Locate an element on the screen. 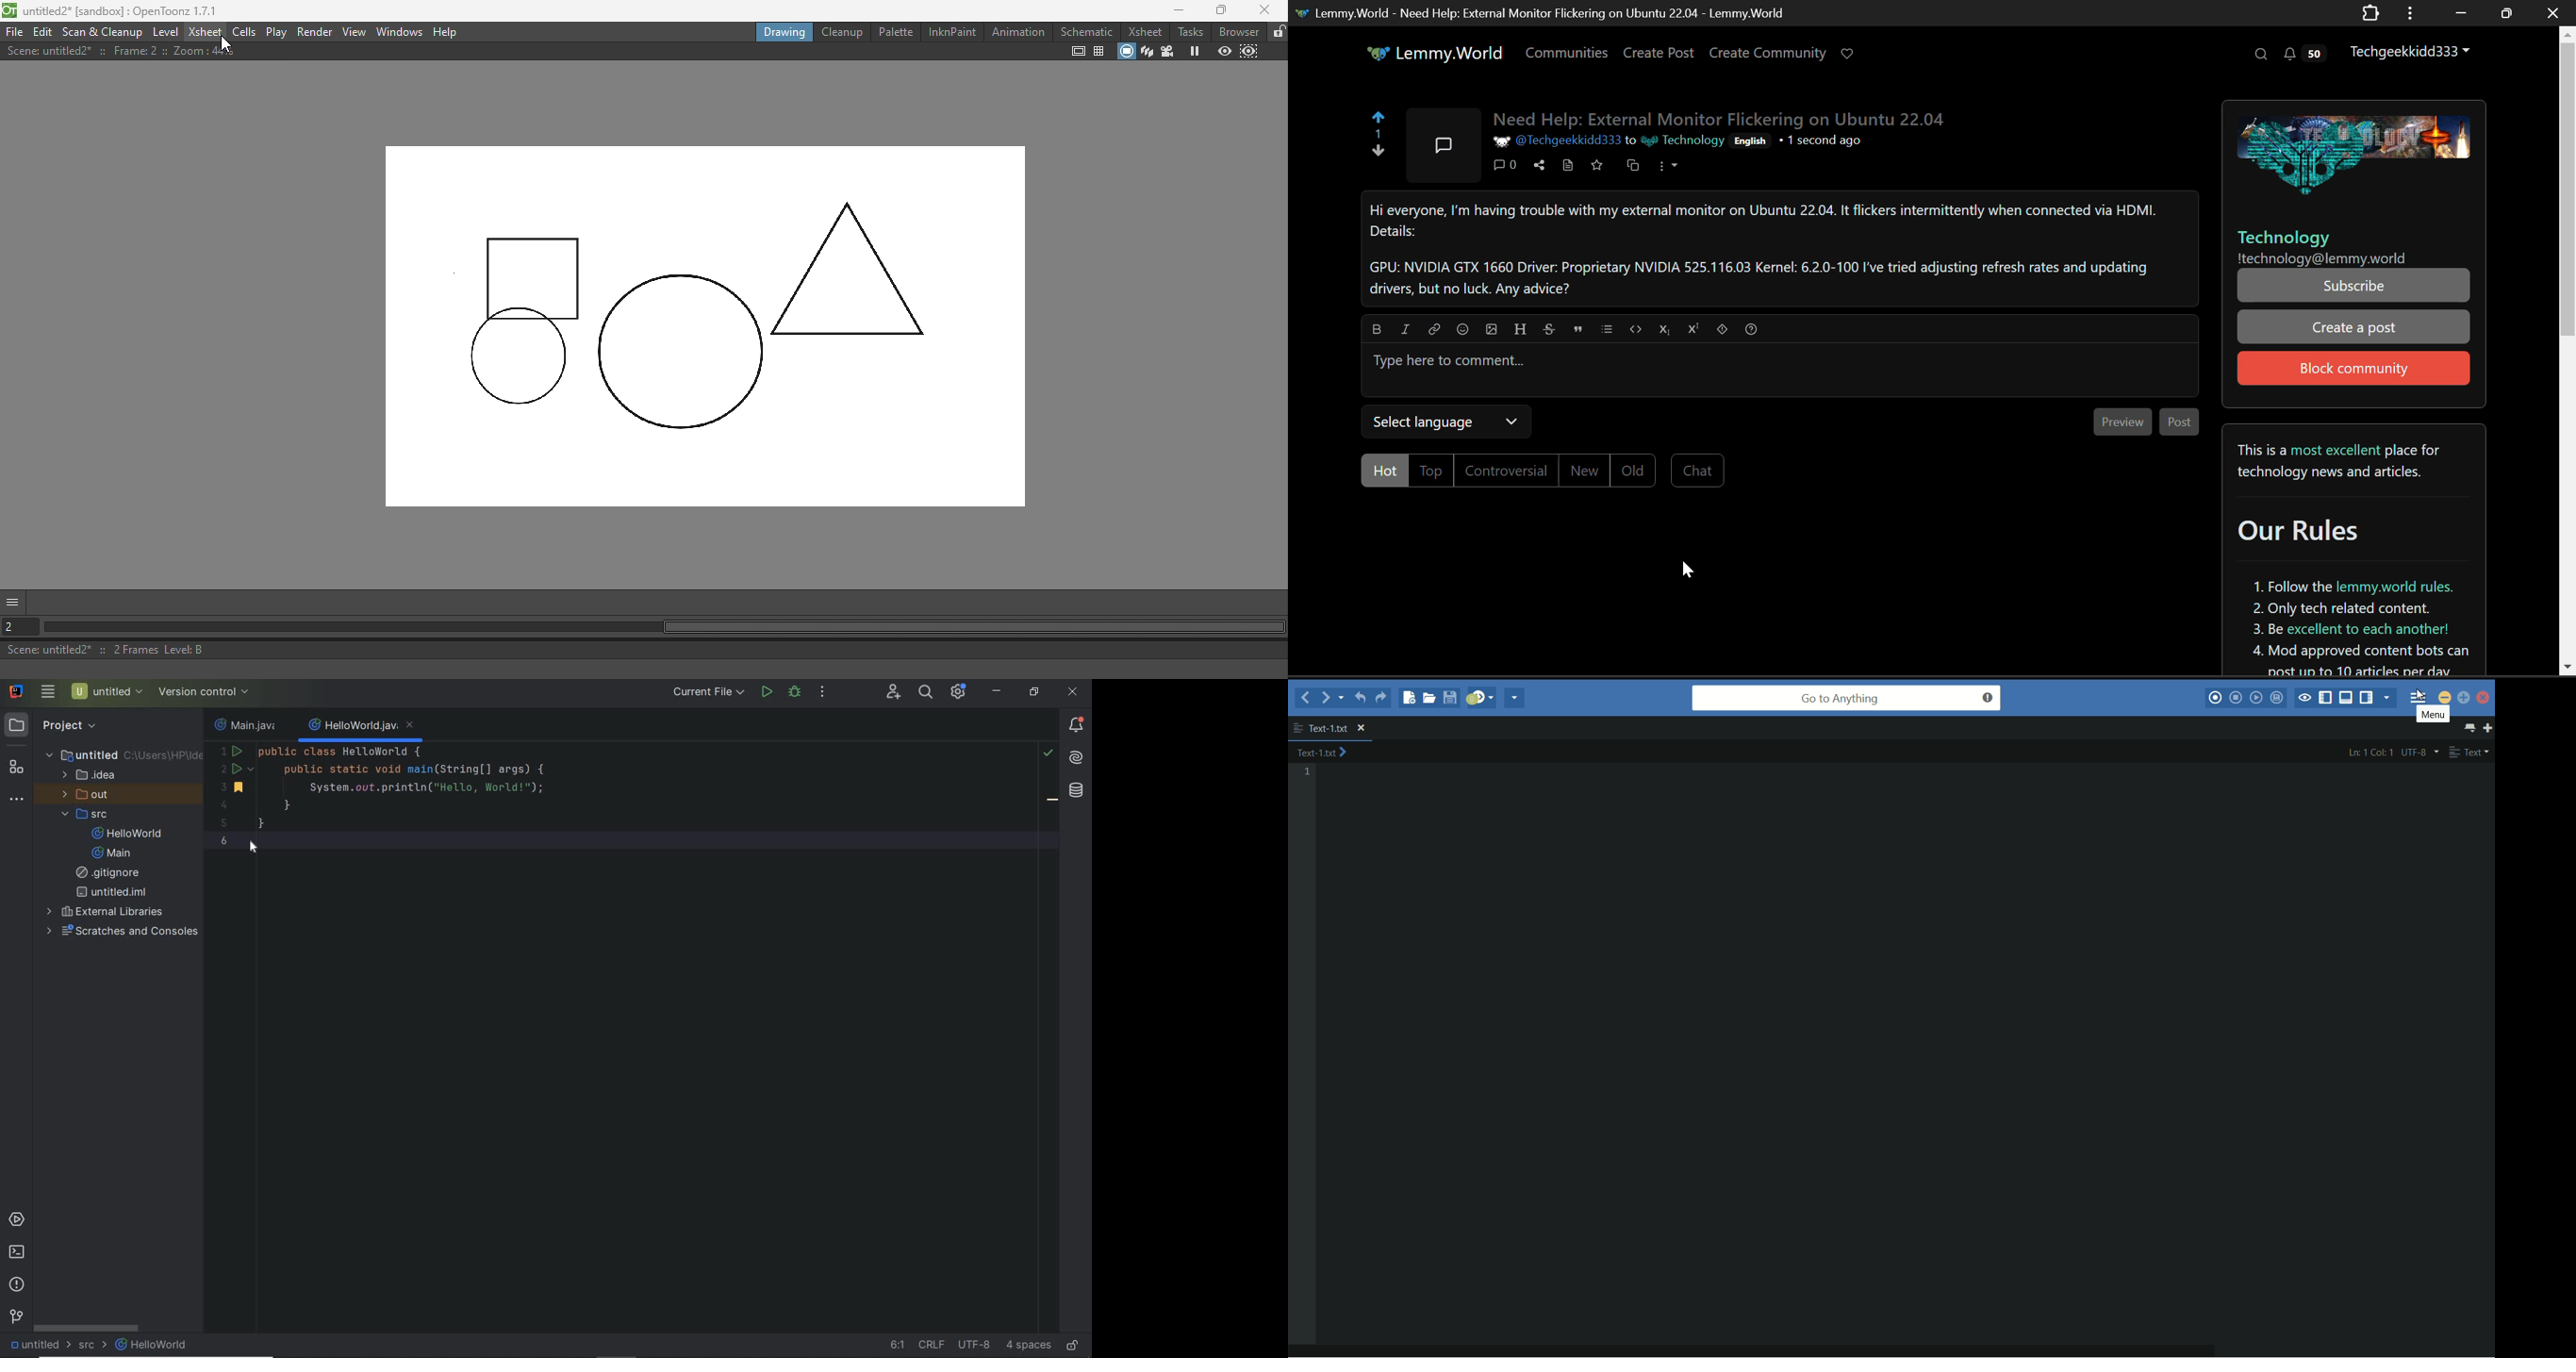 This screenshot has width=2576, height=1372. Block community is located at coordinates (2354, 369).